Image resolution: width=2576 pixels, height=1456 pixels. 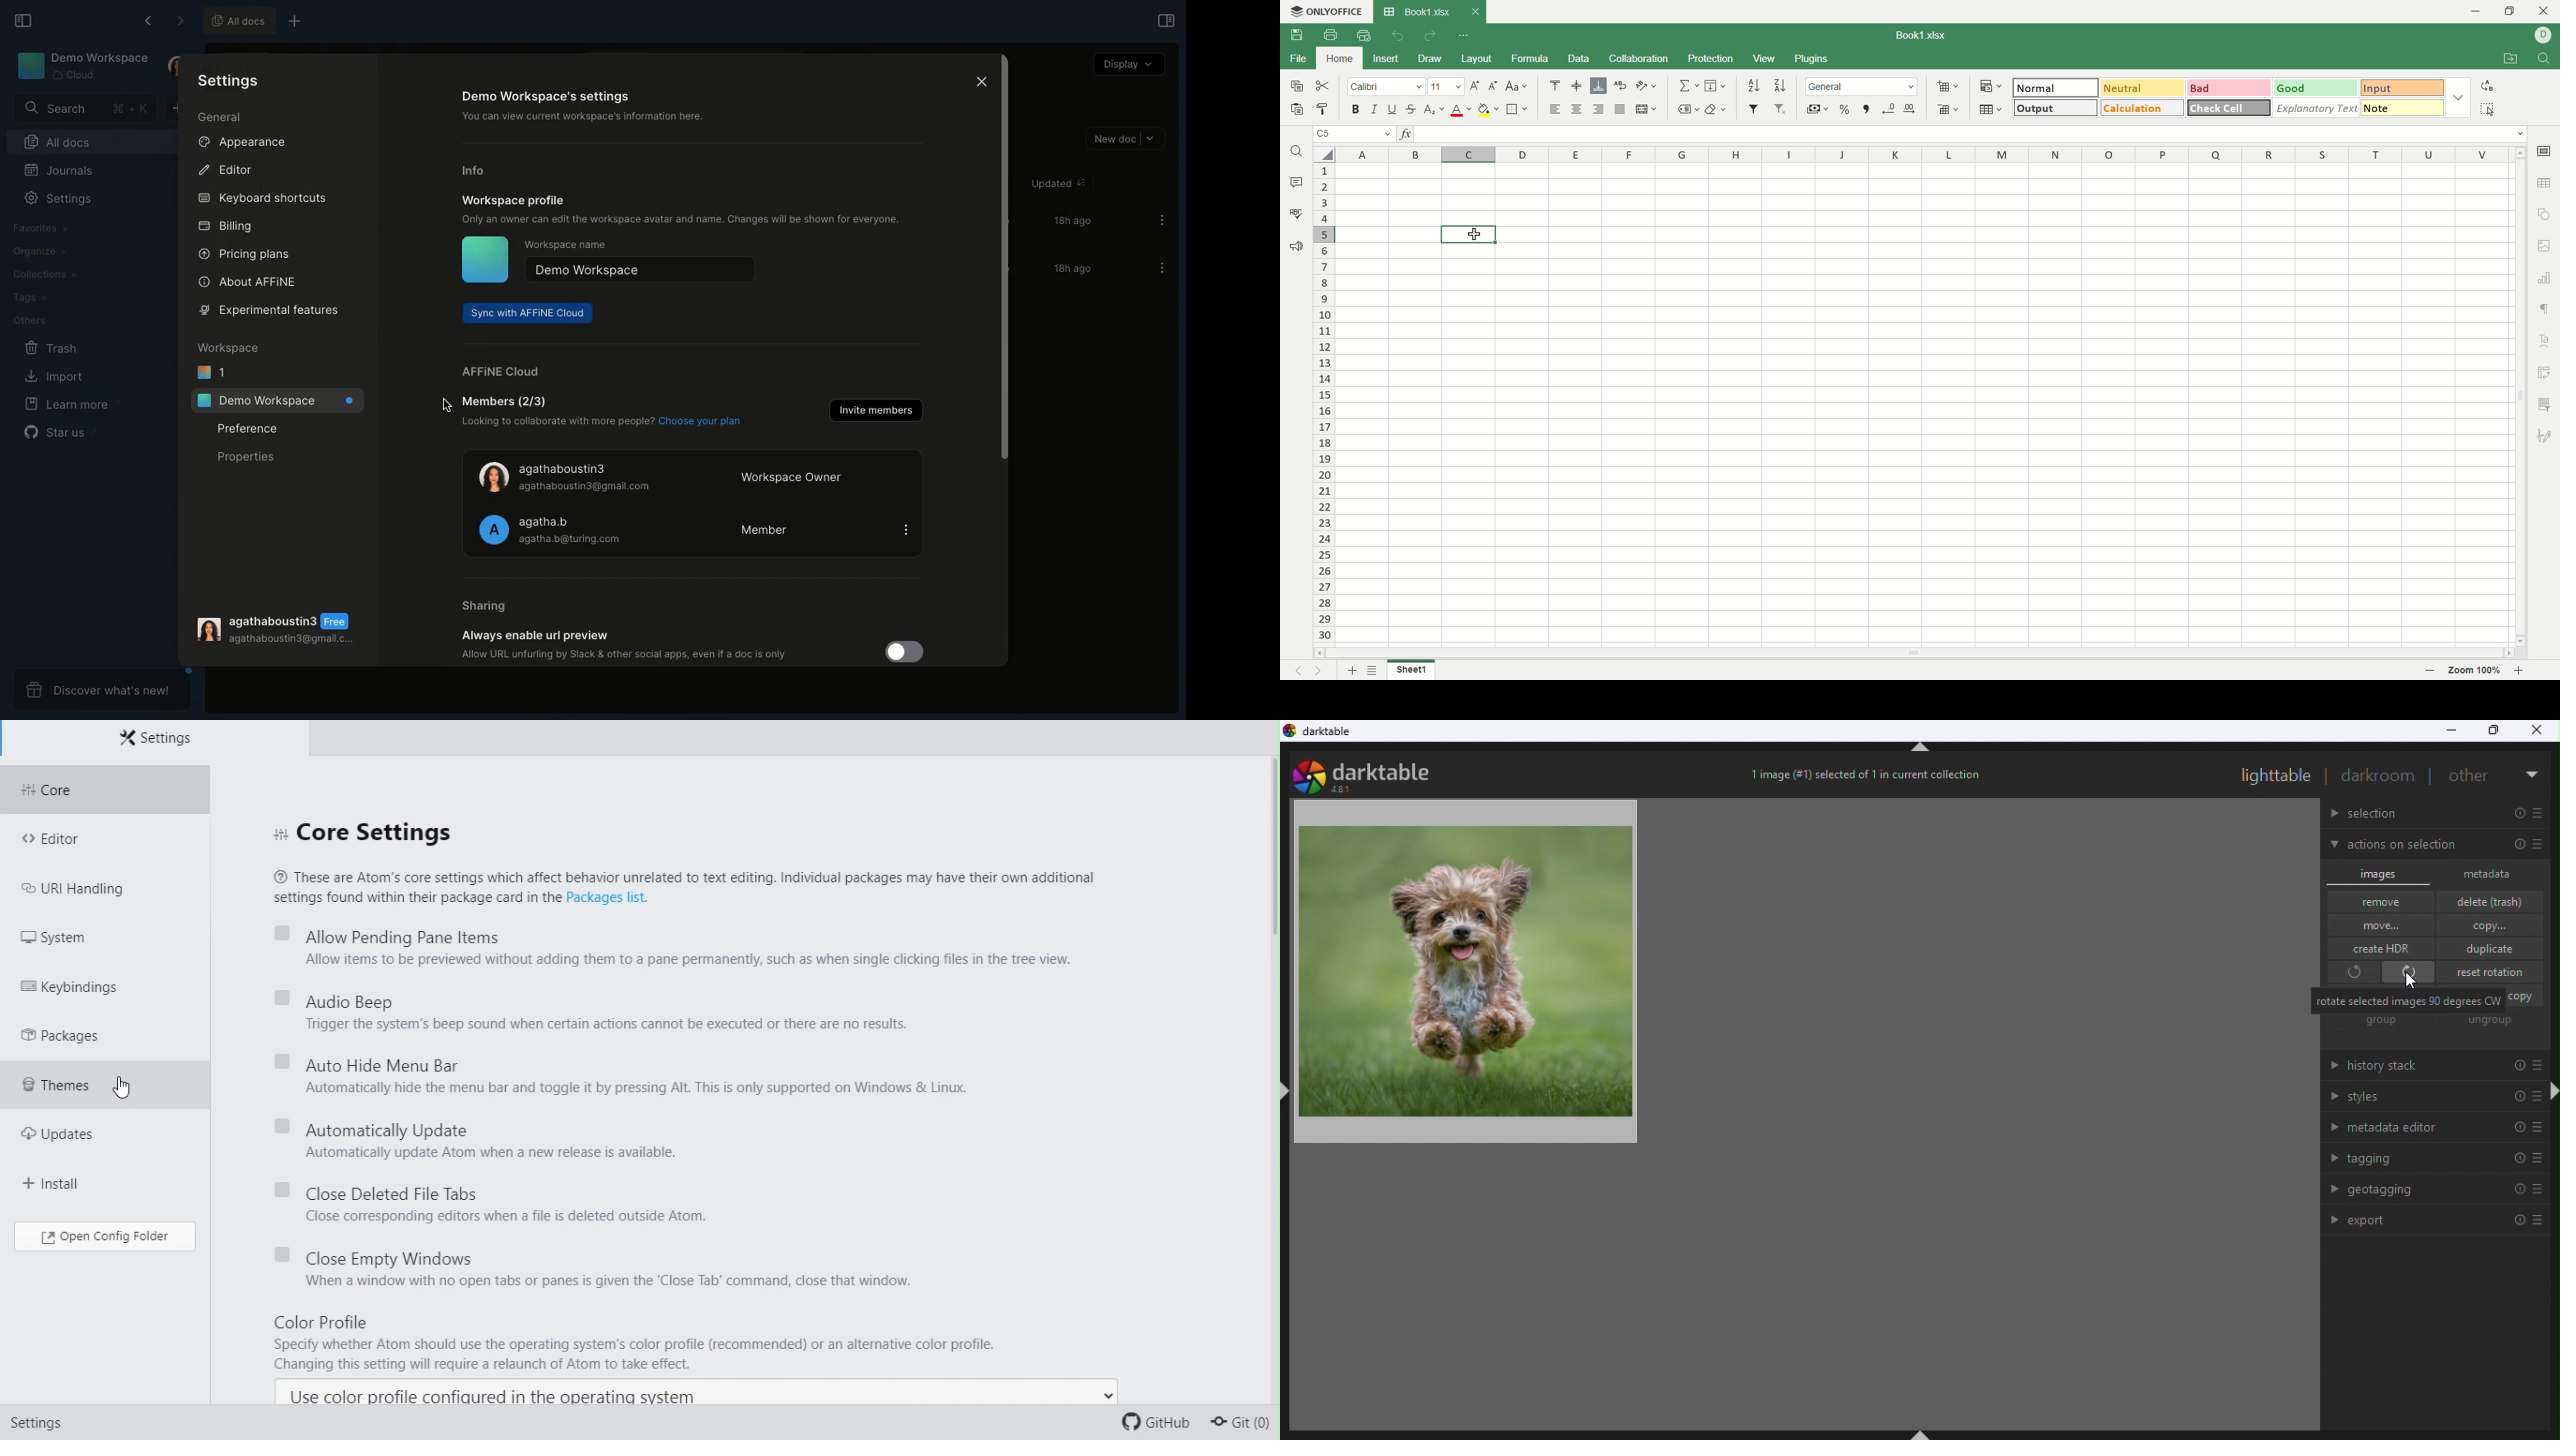 I want to click on paragraph settings, so click(x=2543, y=308).